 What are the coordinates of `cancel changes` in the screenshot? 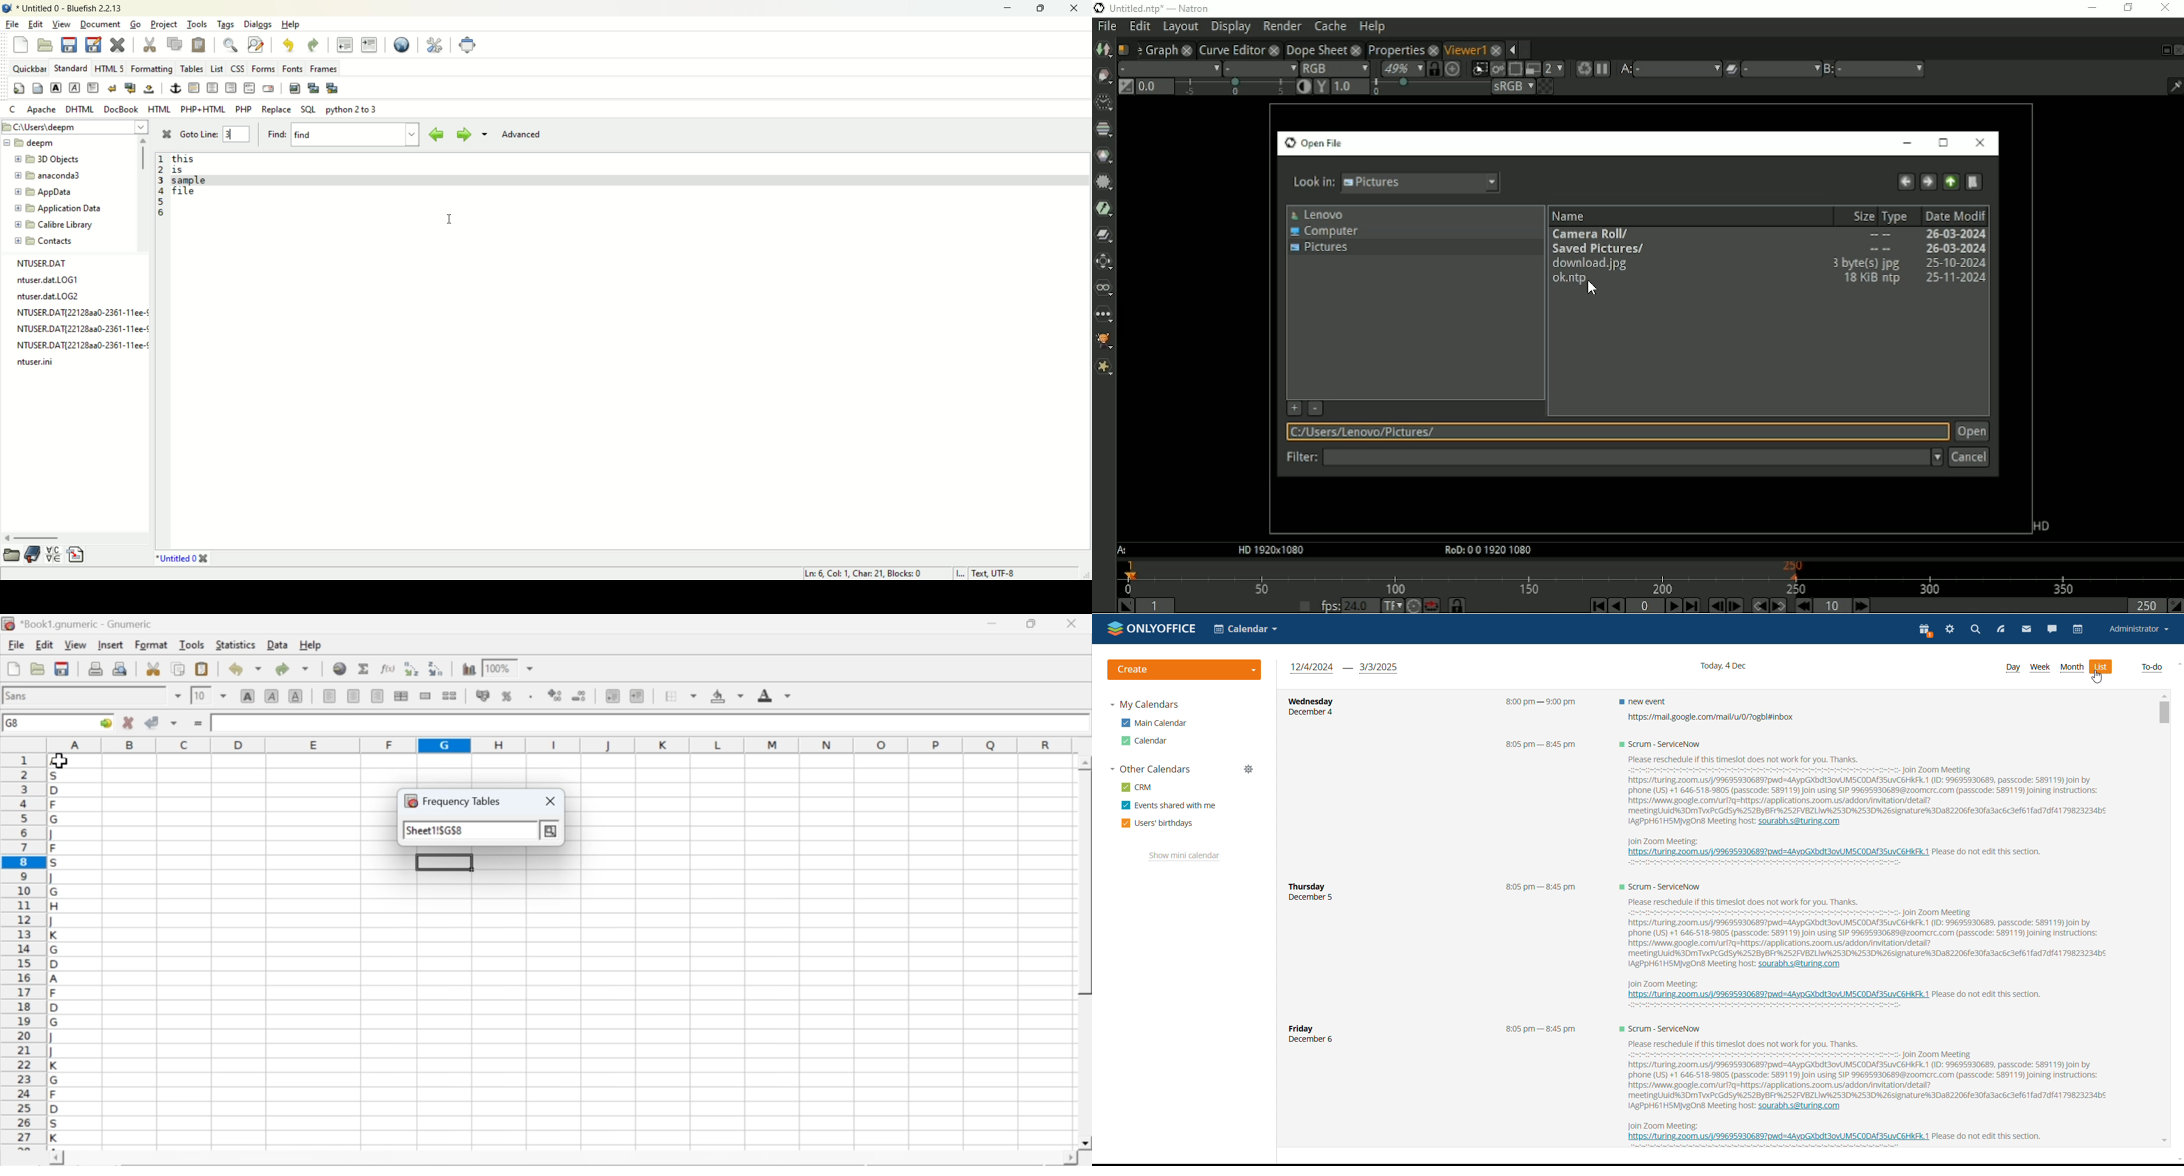 It's located at (129, 722).